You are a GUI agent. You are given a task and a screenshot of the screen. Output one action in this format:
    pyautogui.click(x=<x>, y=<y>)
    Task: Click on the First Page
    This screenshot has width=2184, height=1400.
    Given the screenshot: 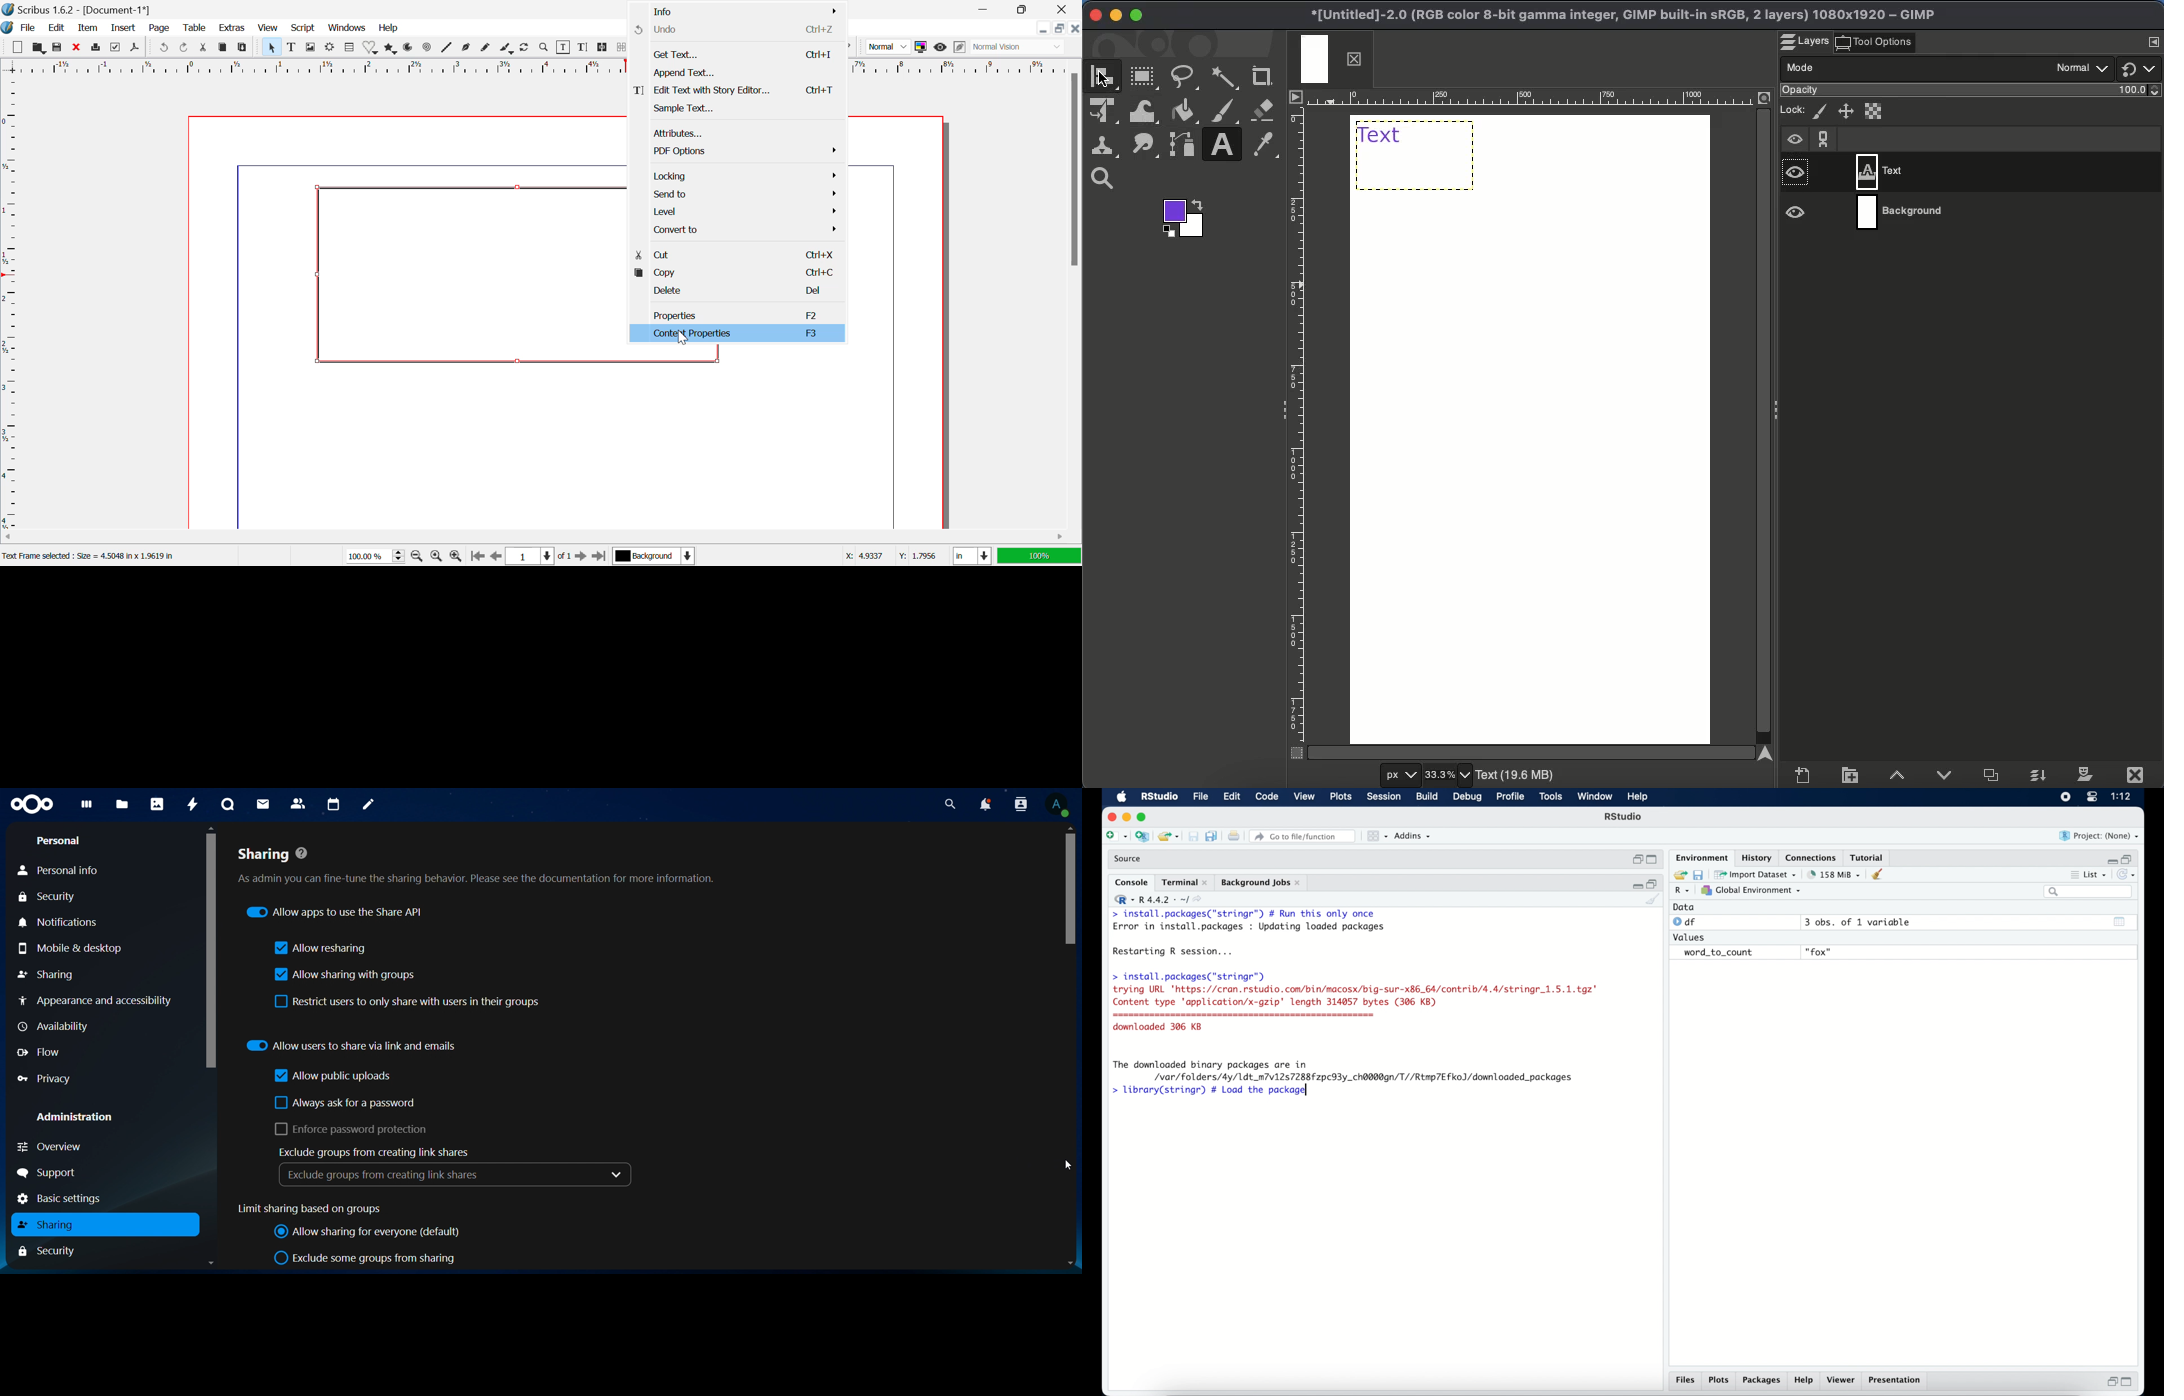 What is the action you would take?
    pyautogui.click(x=477, y=557)
    